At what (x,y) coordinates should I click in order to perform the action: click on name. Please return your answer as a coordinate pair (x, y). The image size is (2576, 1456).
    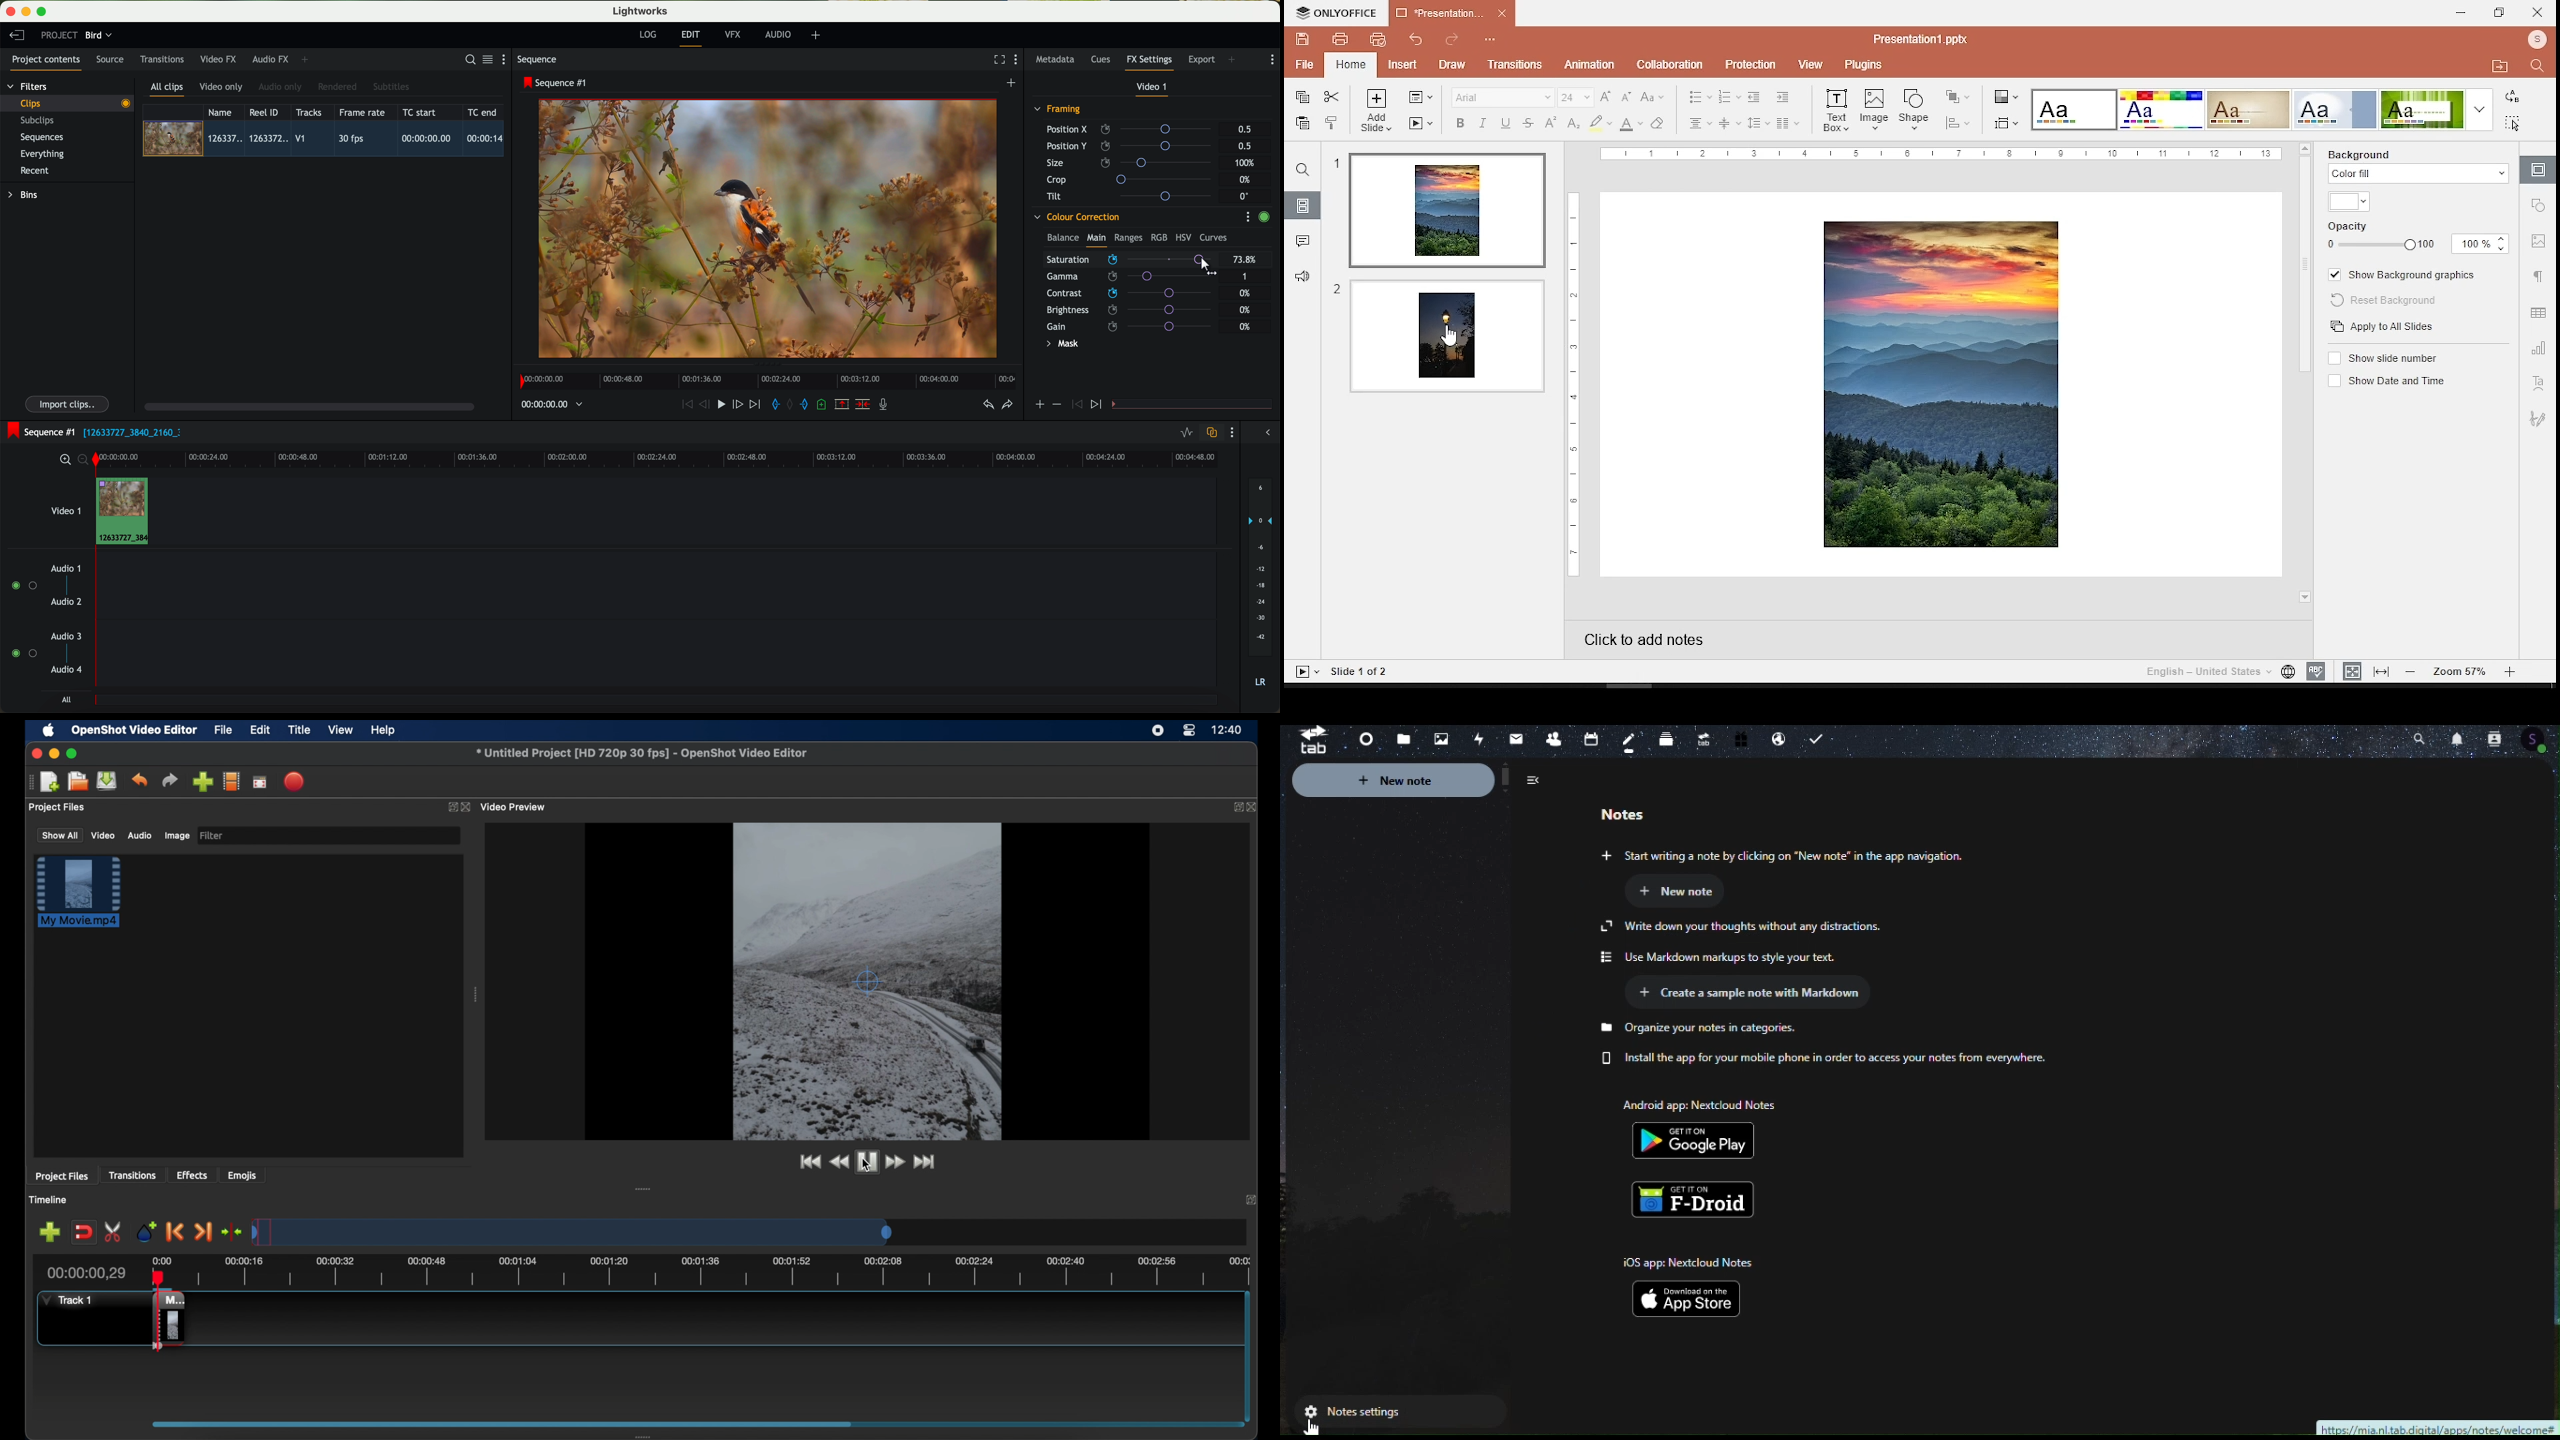
    Looking at the image, I should click on (224, 112).